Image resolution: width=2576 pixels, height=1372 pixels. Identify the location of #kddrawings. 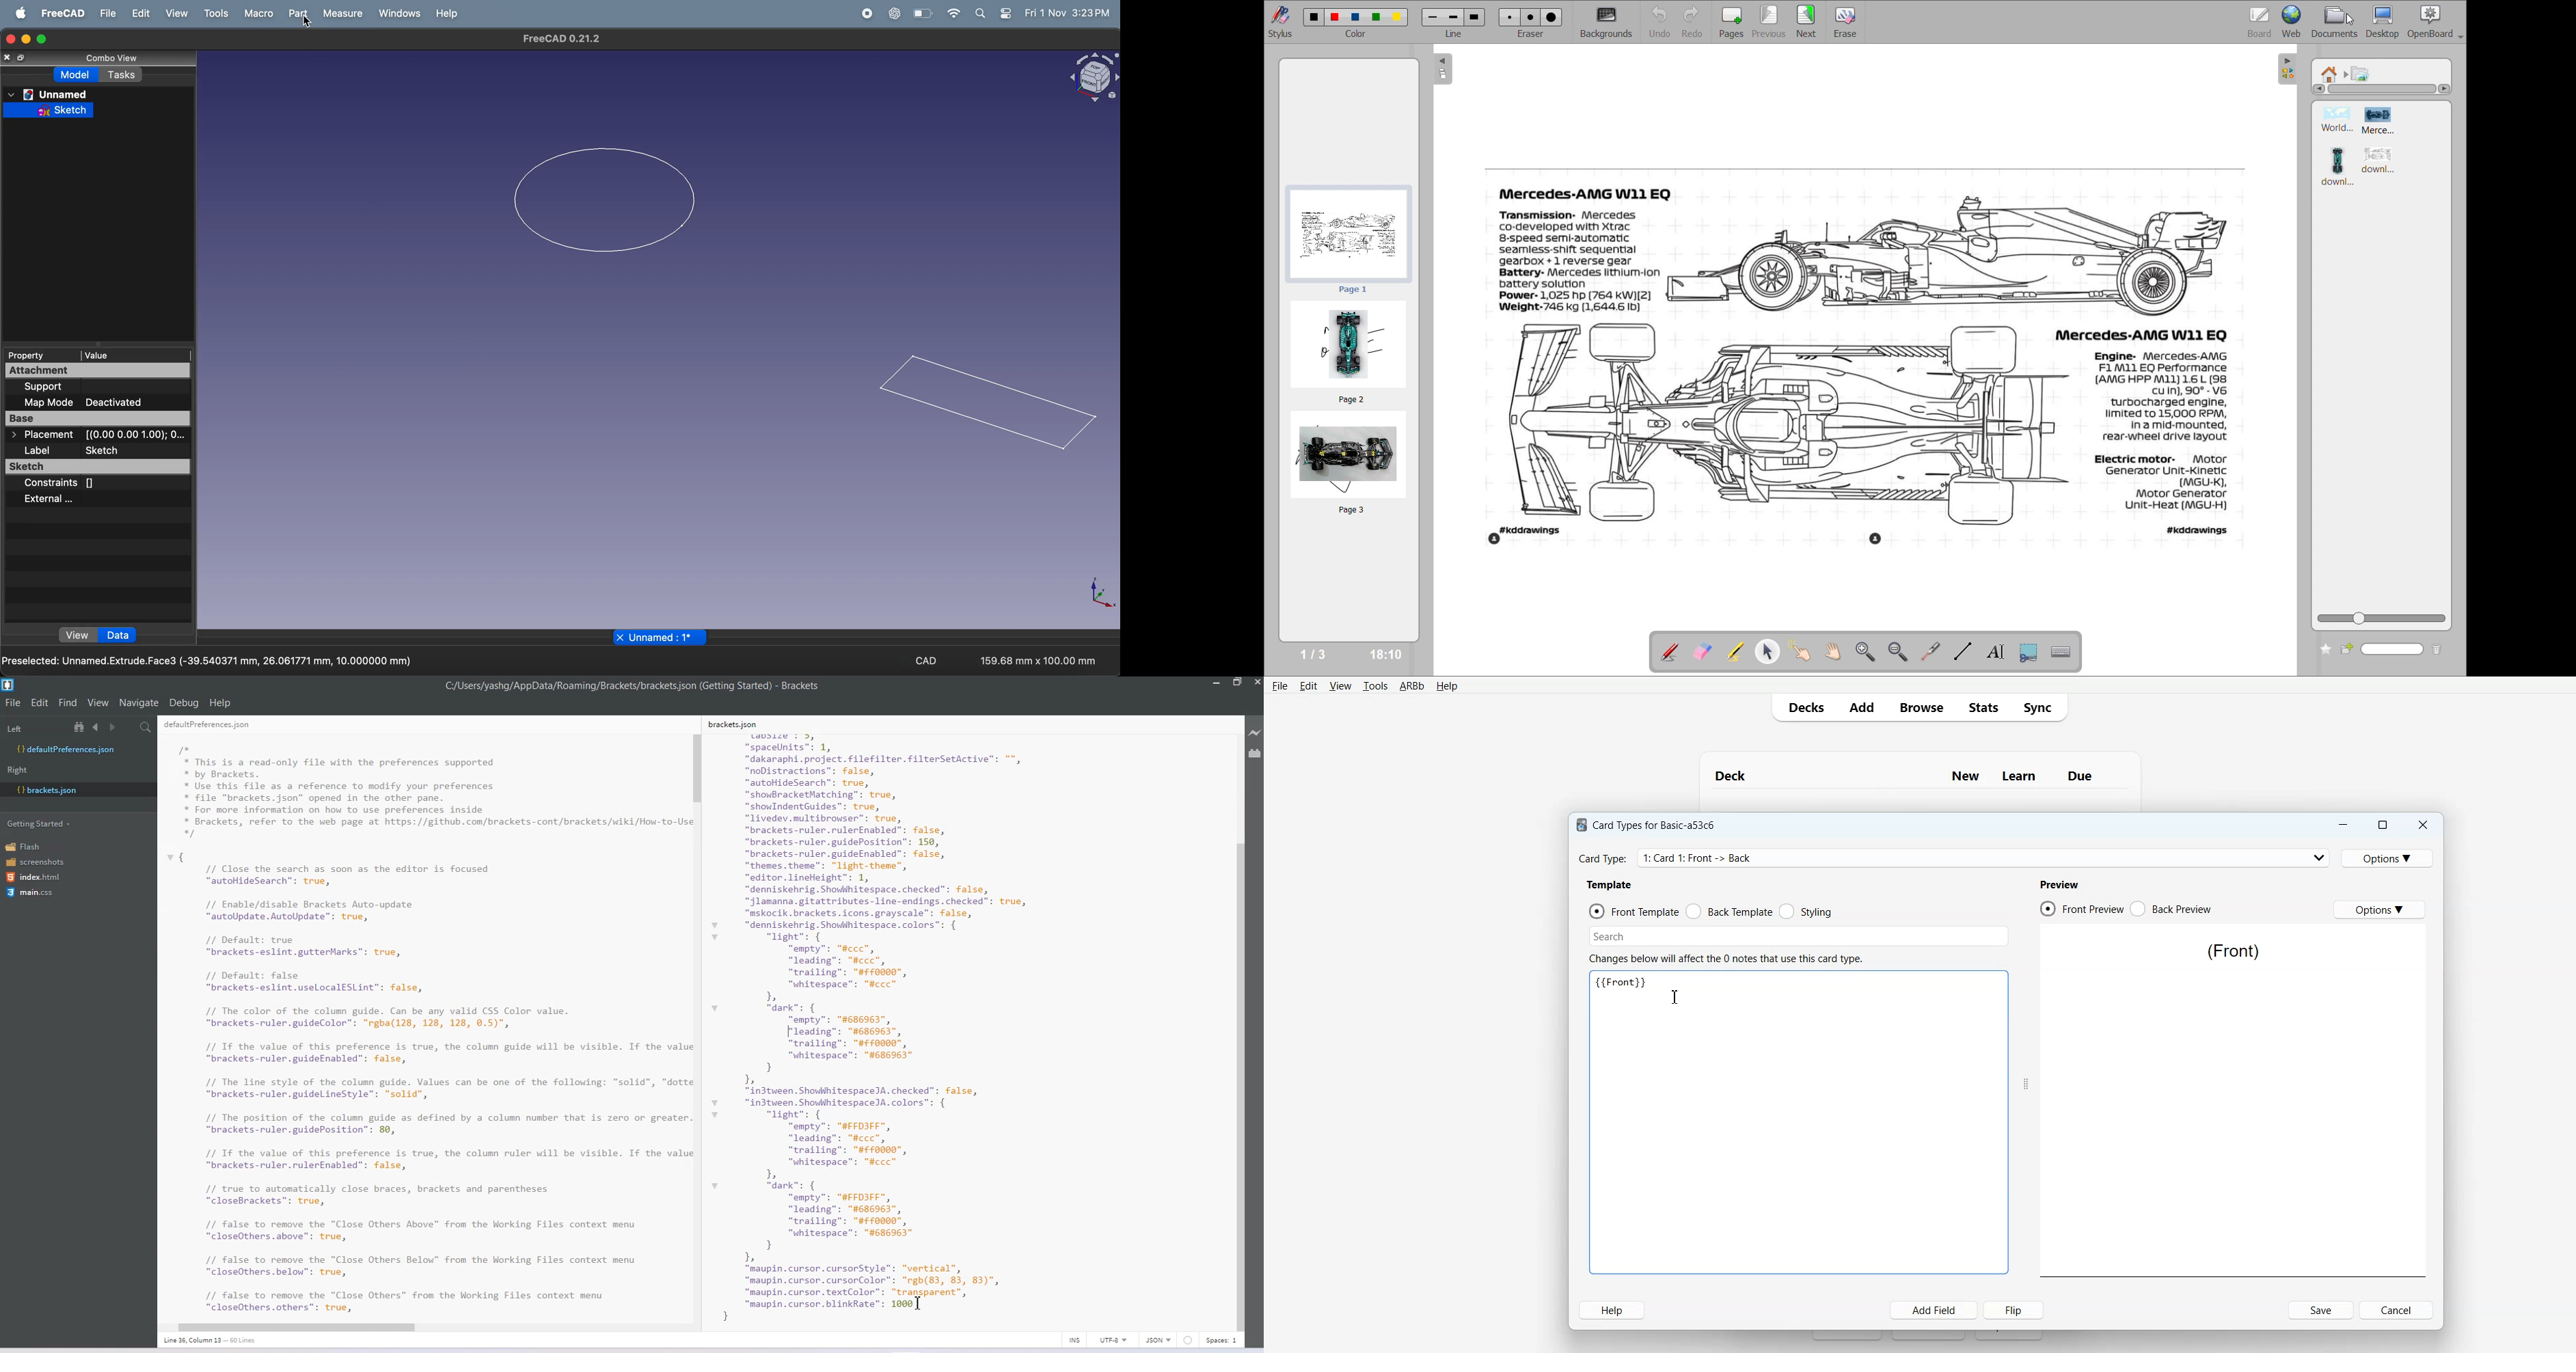
(1531, 531).